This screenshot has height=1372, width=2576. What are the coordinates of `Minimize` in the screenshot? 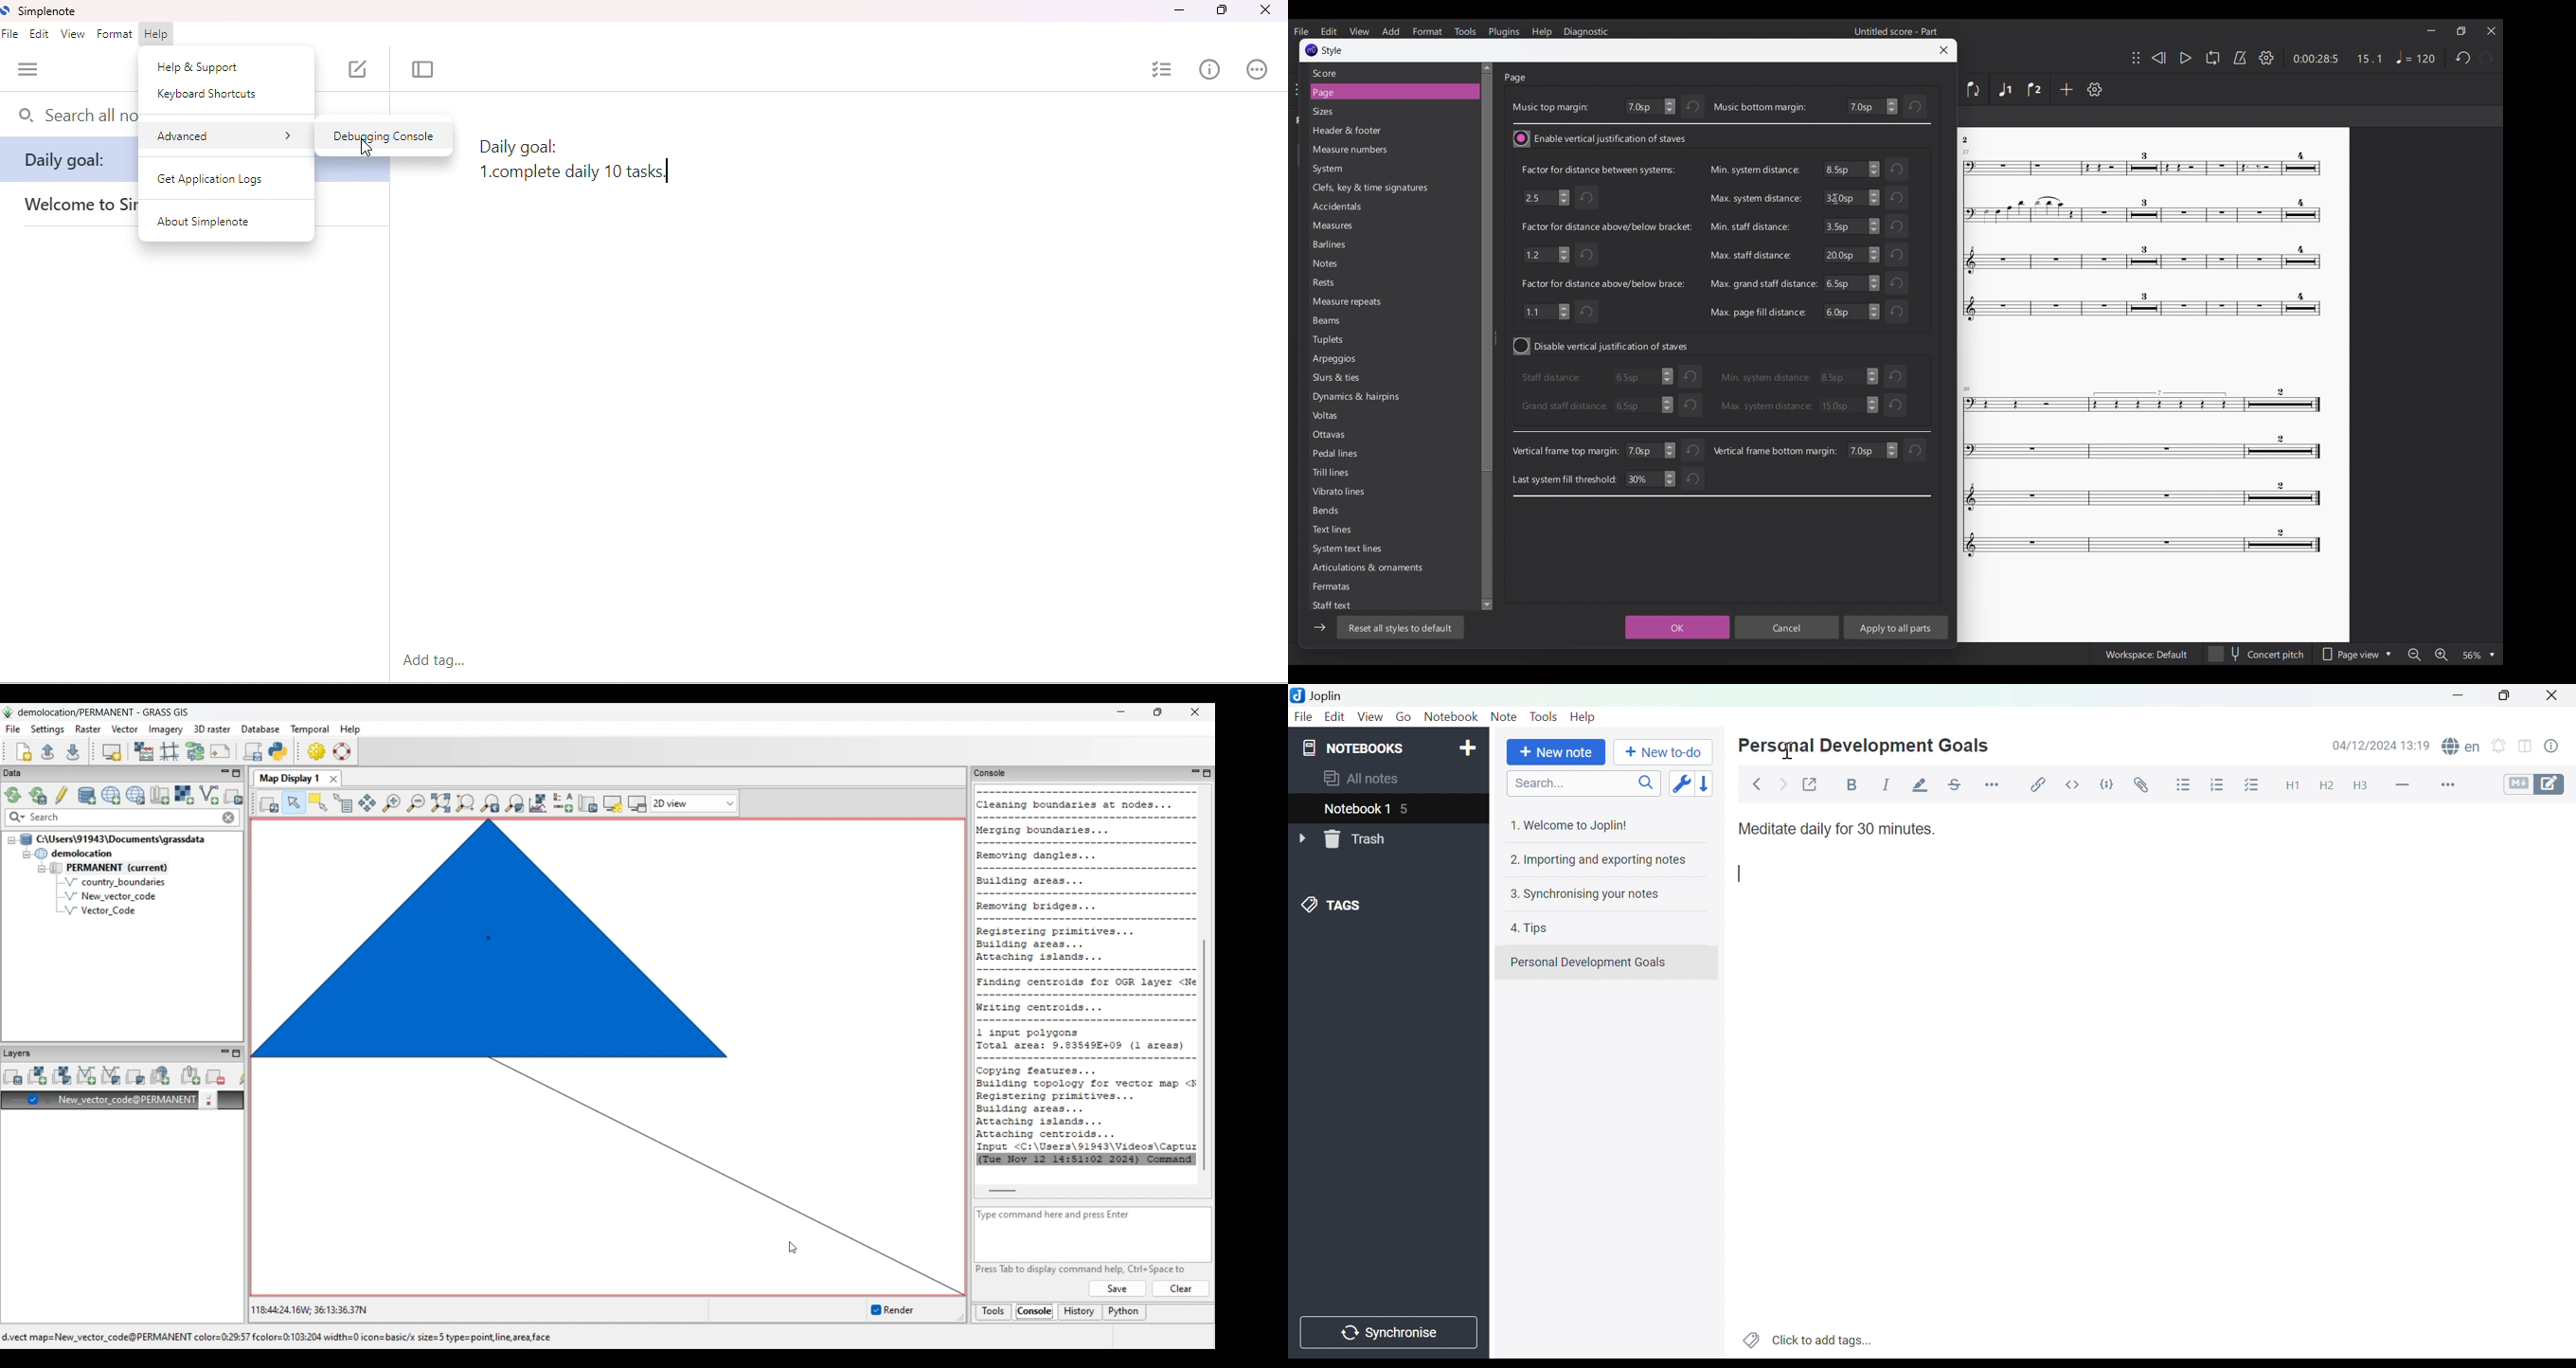 It's located at (2456, 695).